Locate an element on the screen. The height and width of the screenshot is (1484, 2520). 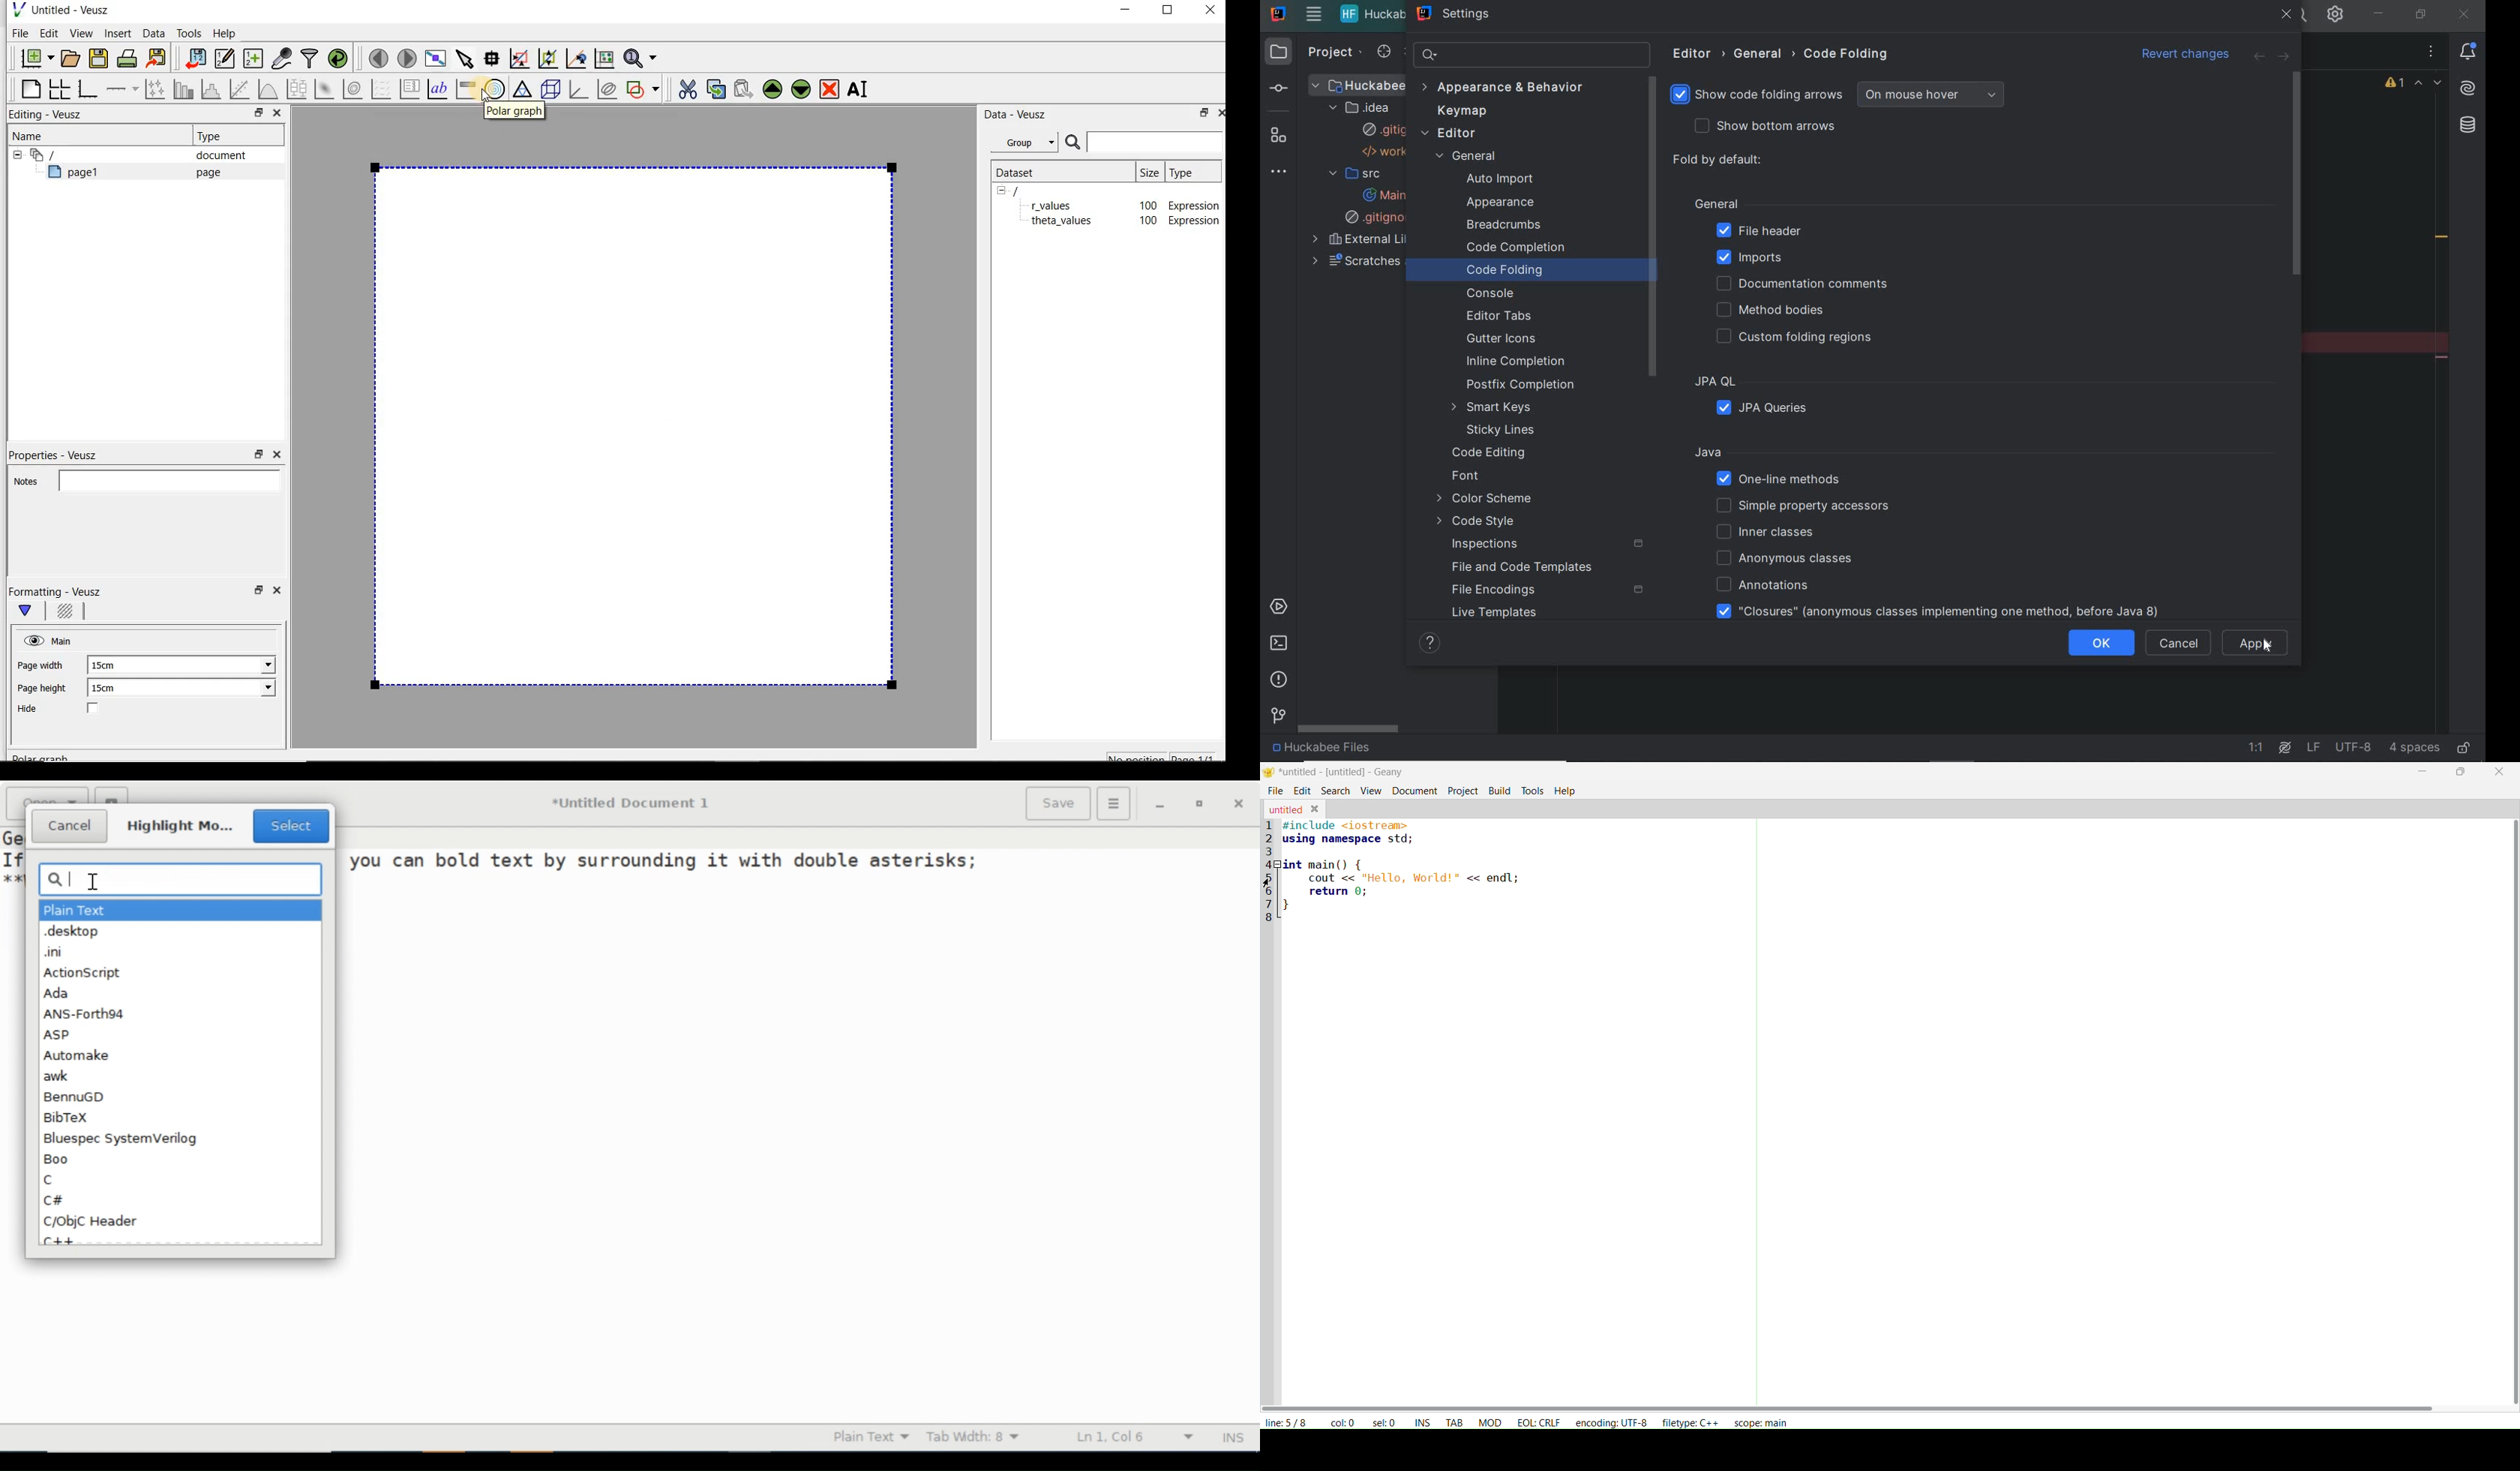
Boo is located at coordinates (58, 1160).